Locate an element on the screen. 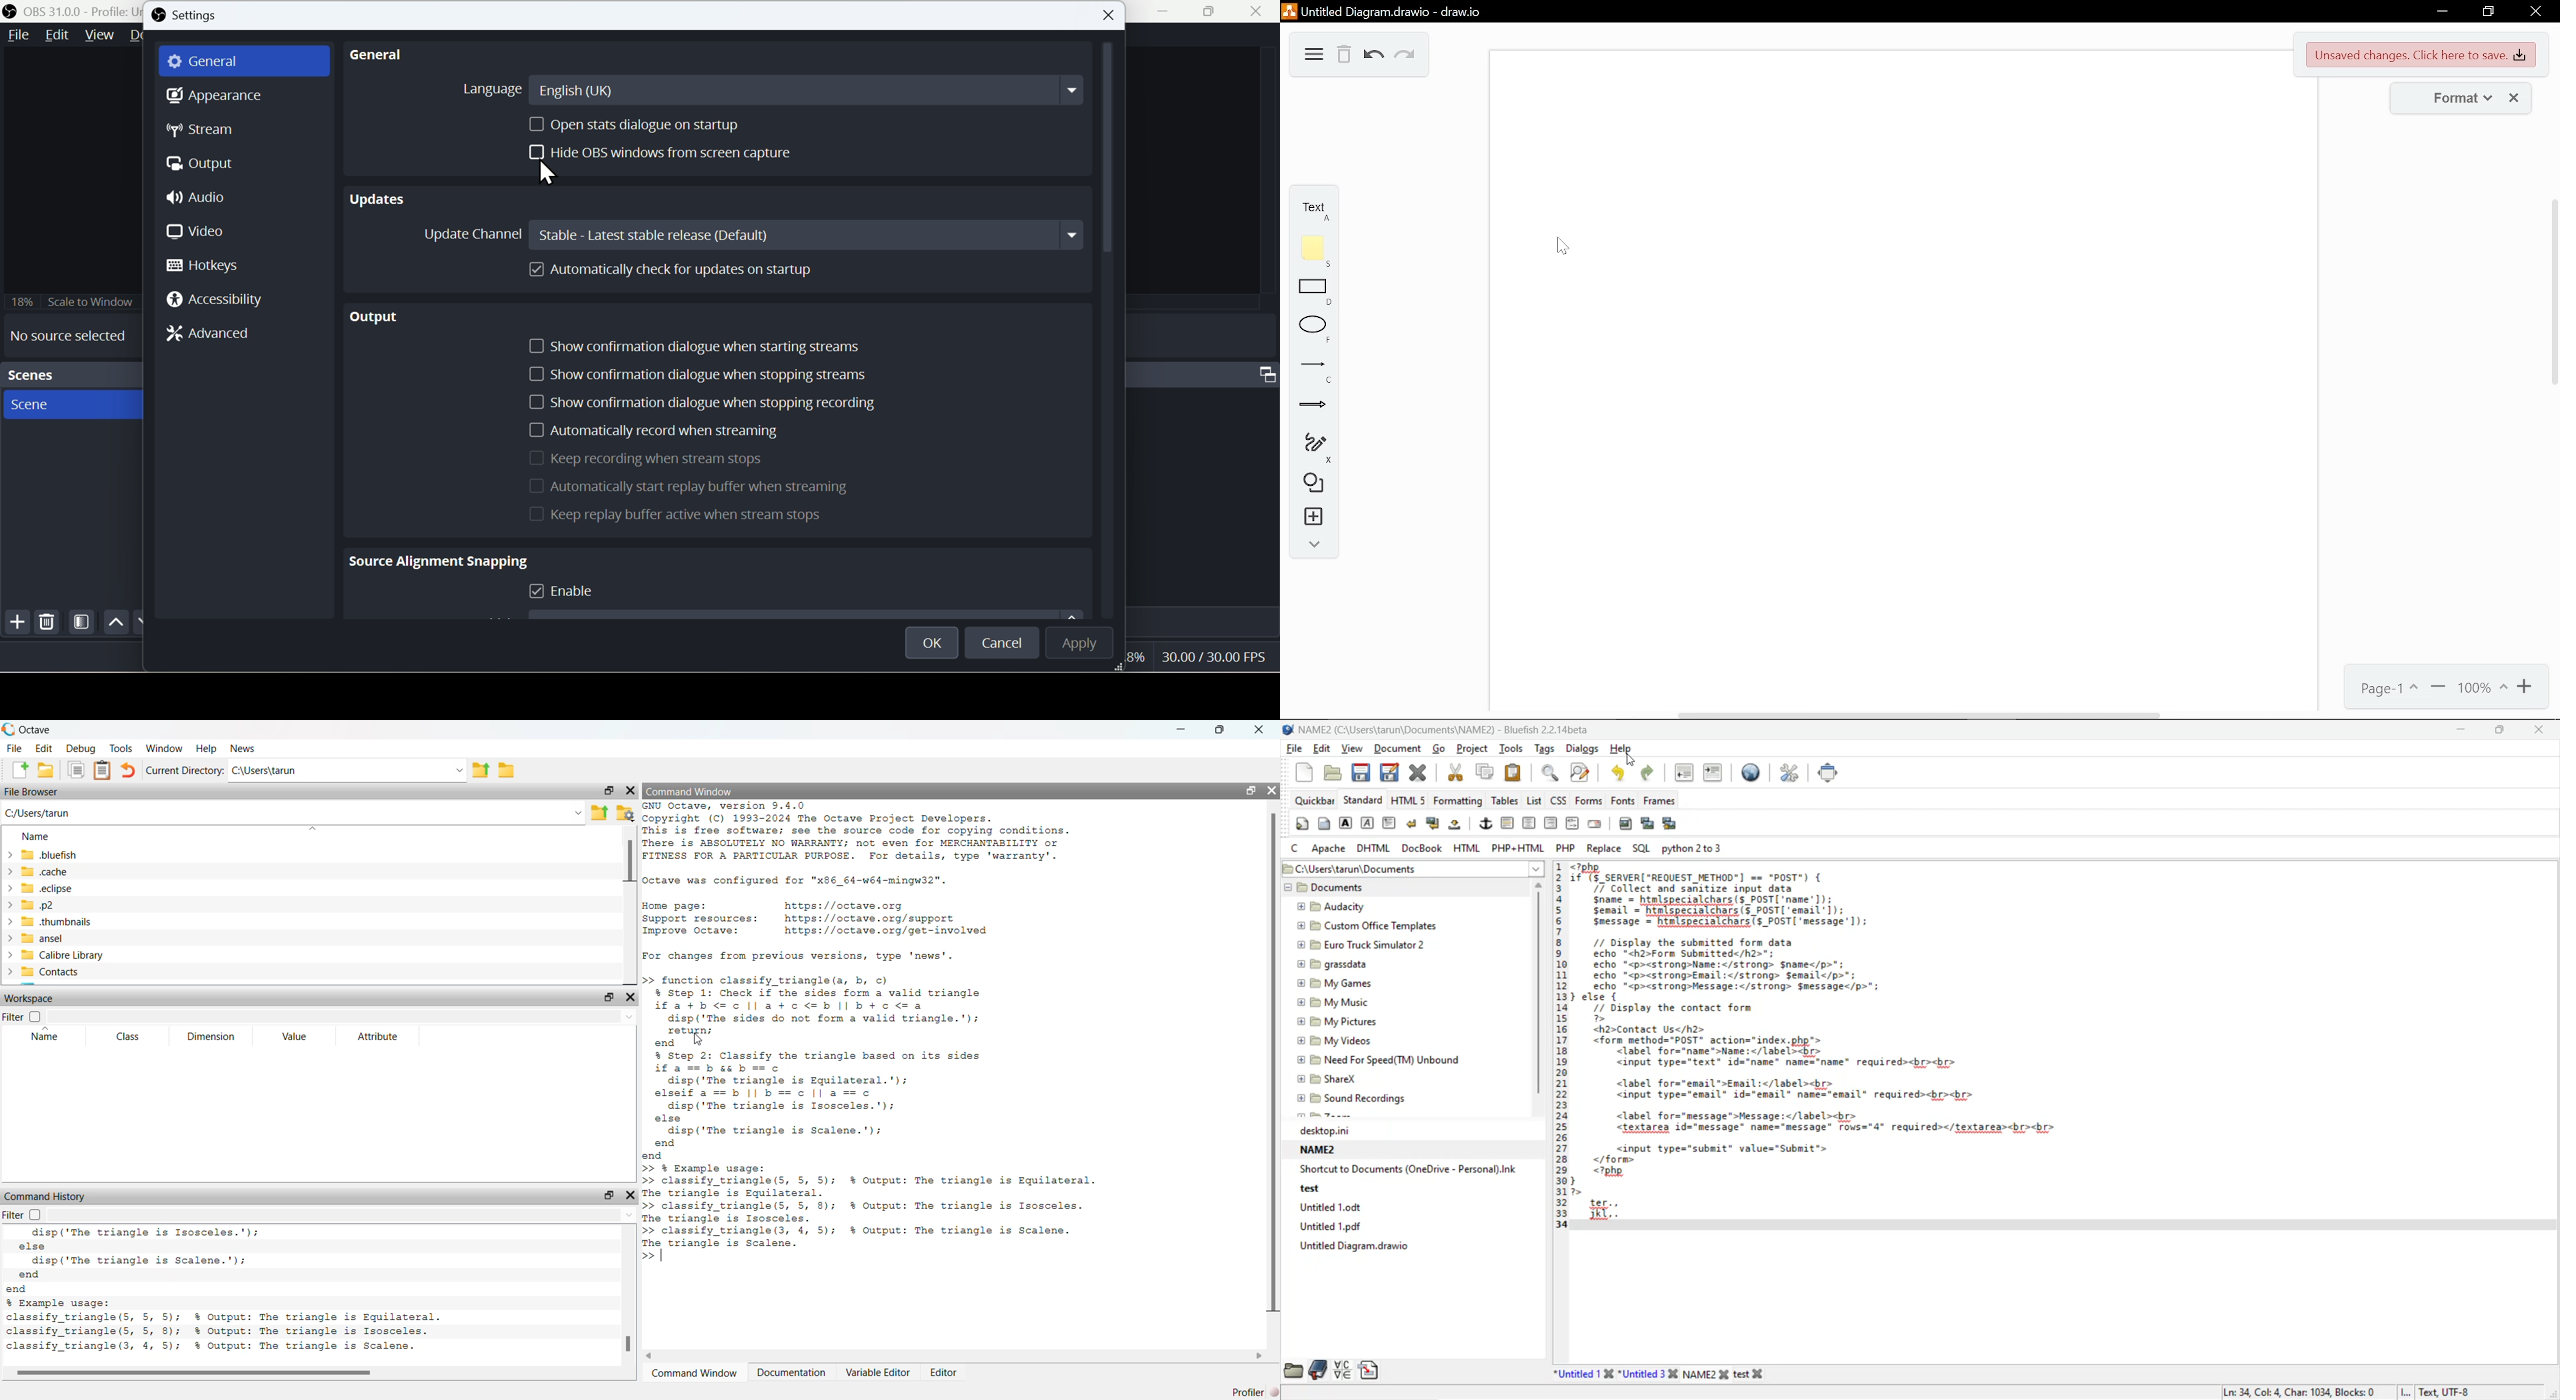 Image resolution: width=2576 pixels, height=1400 pixels. snippets is located at coordinates (1369, 1369).